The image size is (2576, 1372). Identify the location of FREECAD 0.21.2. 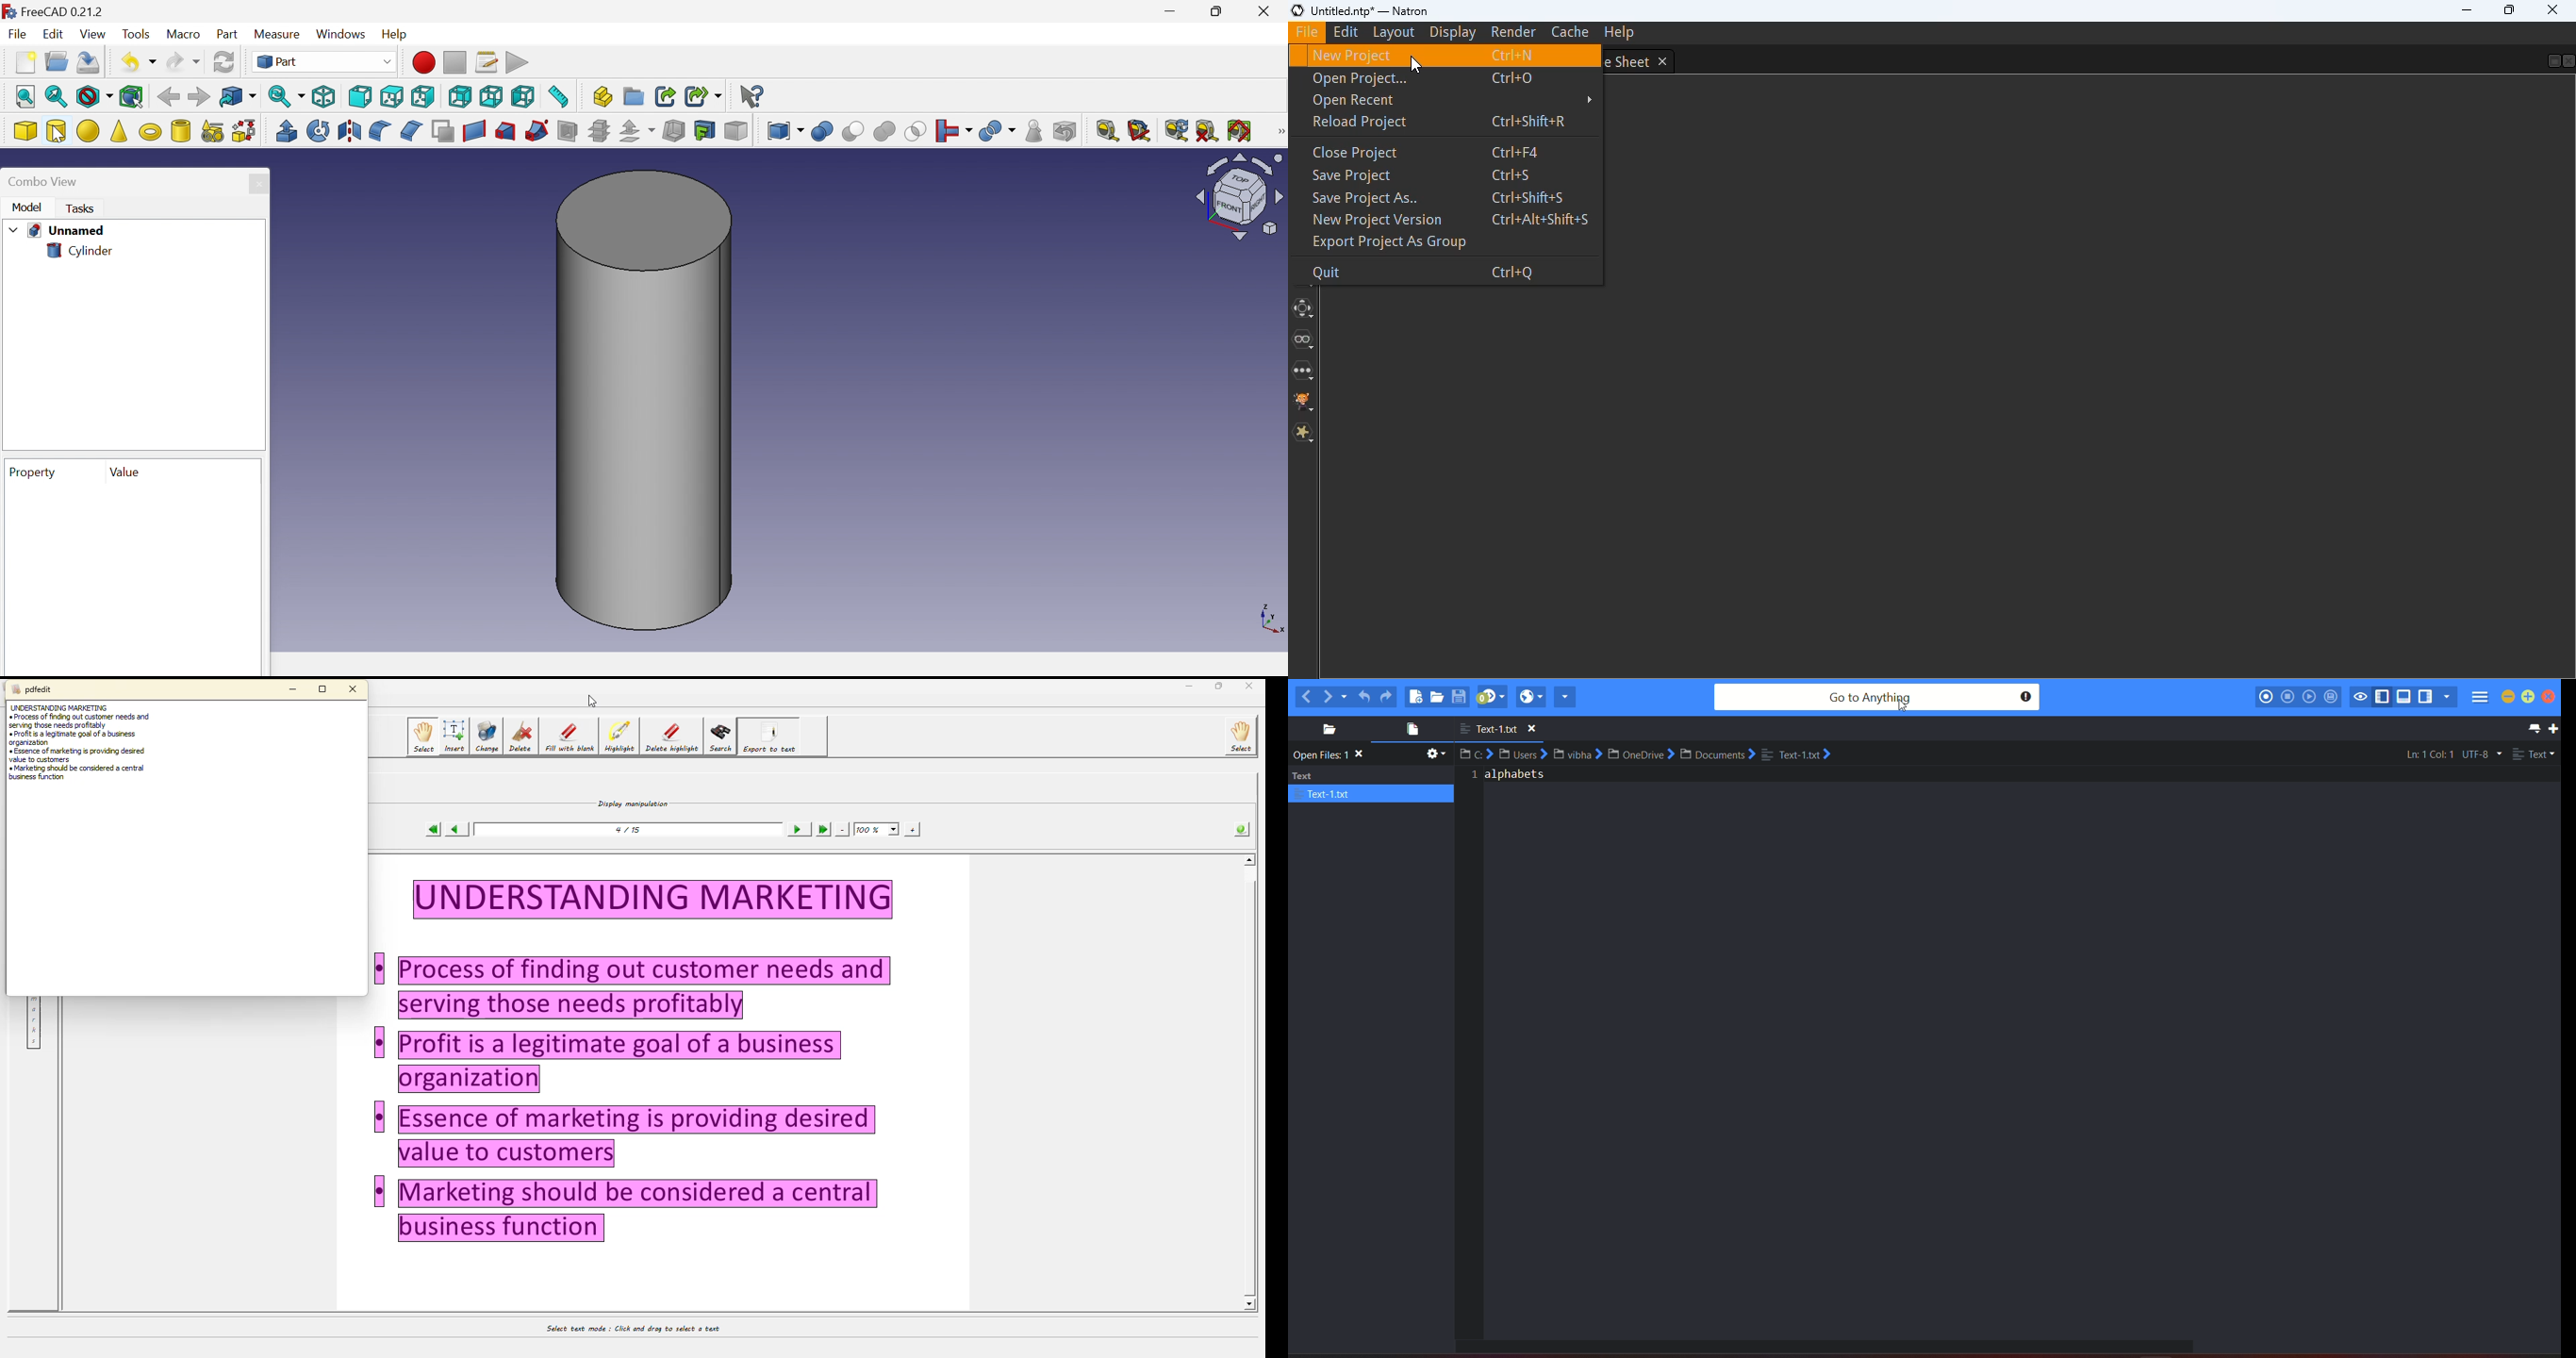
(54, 9).